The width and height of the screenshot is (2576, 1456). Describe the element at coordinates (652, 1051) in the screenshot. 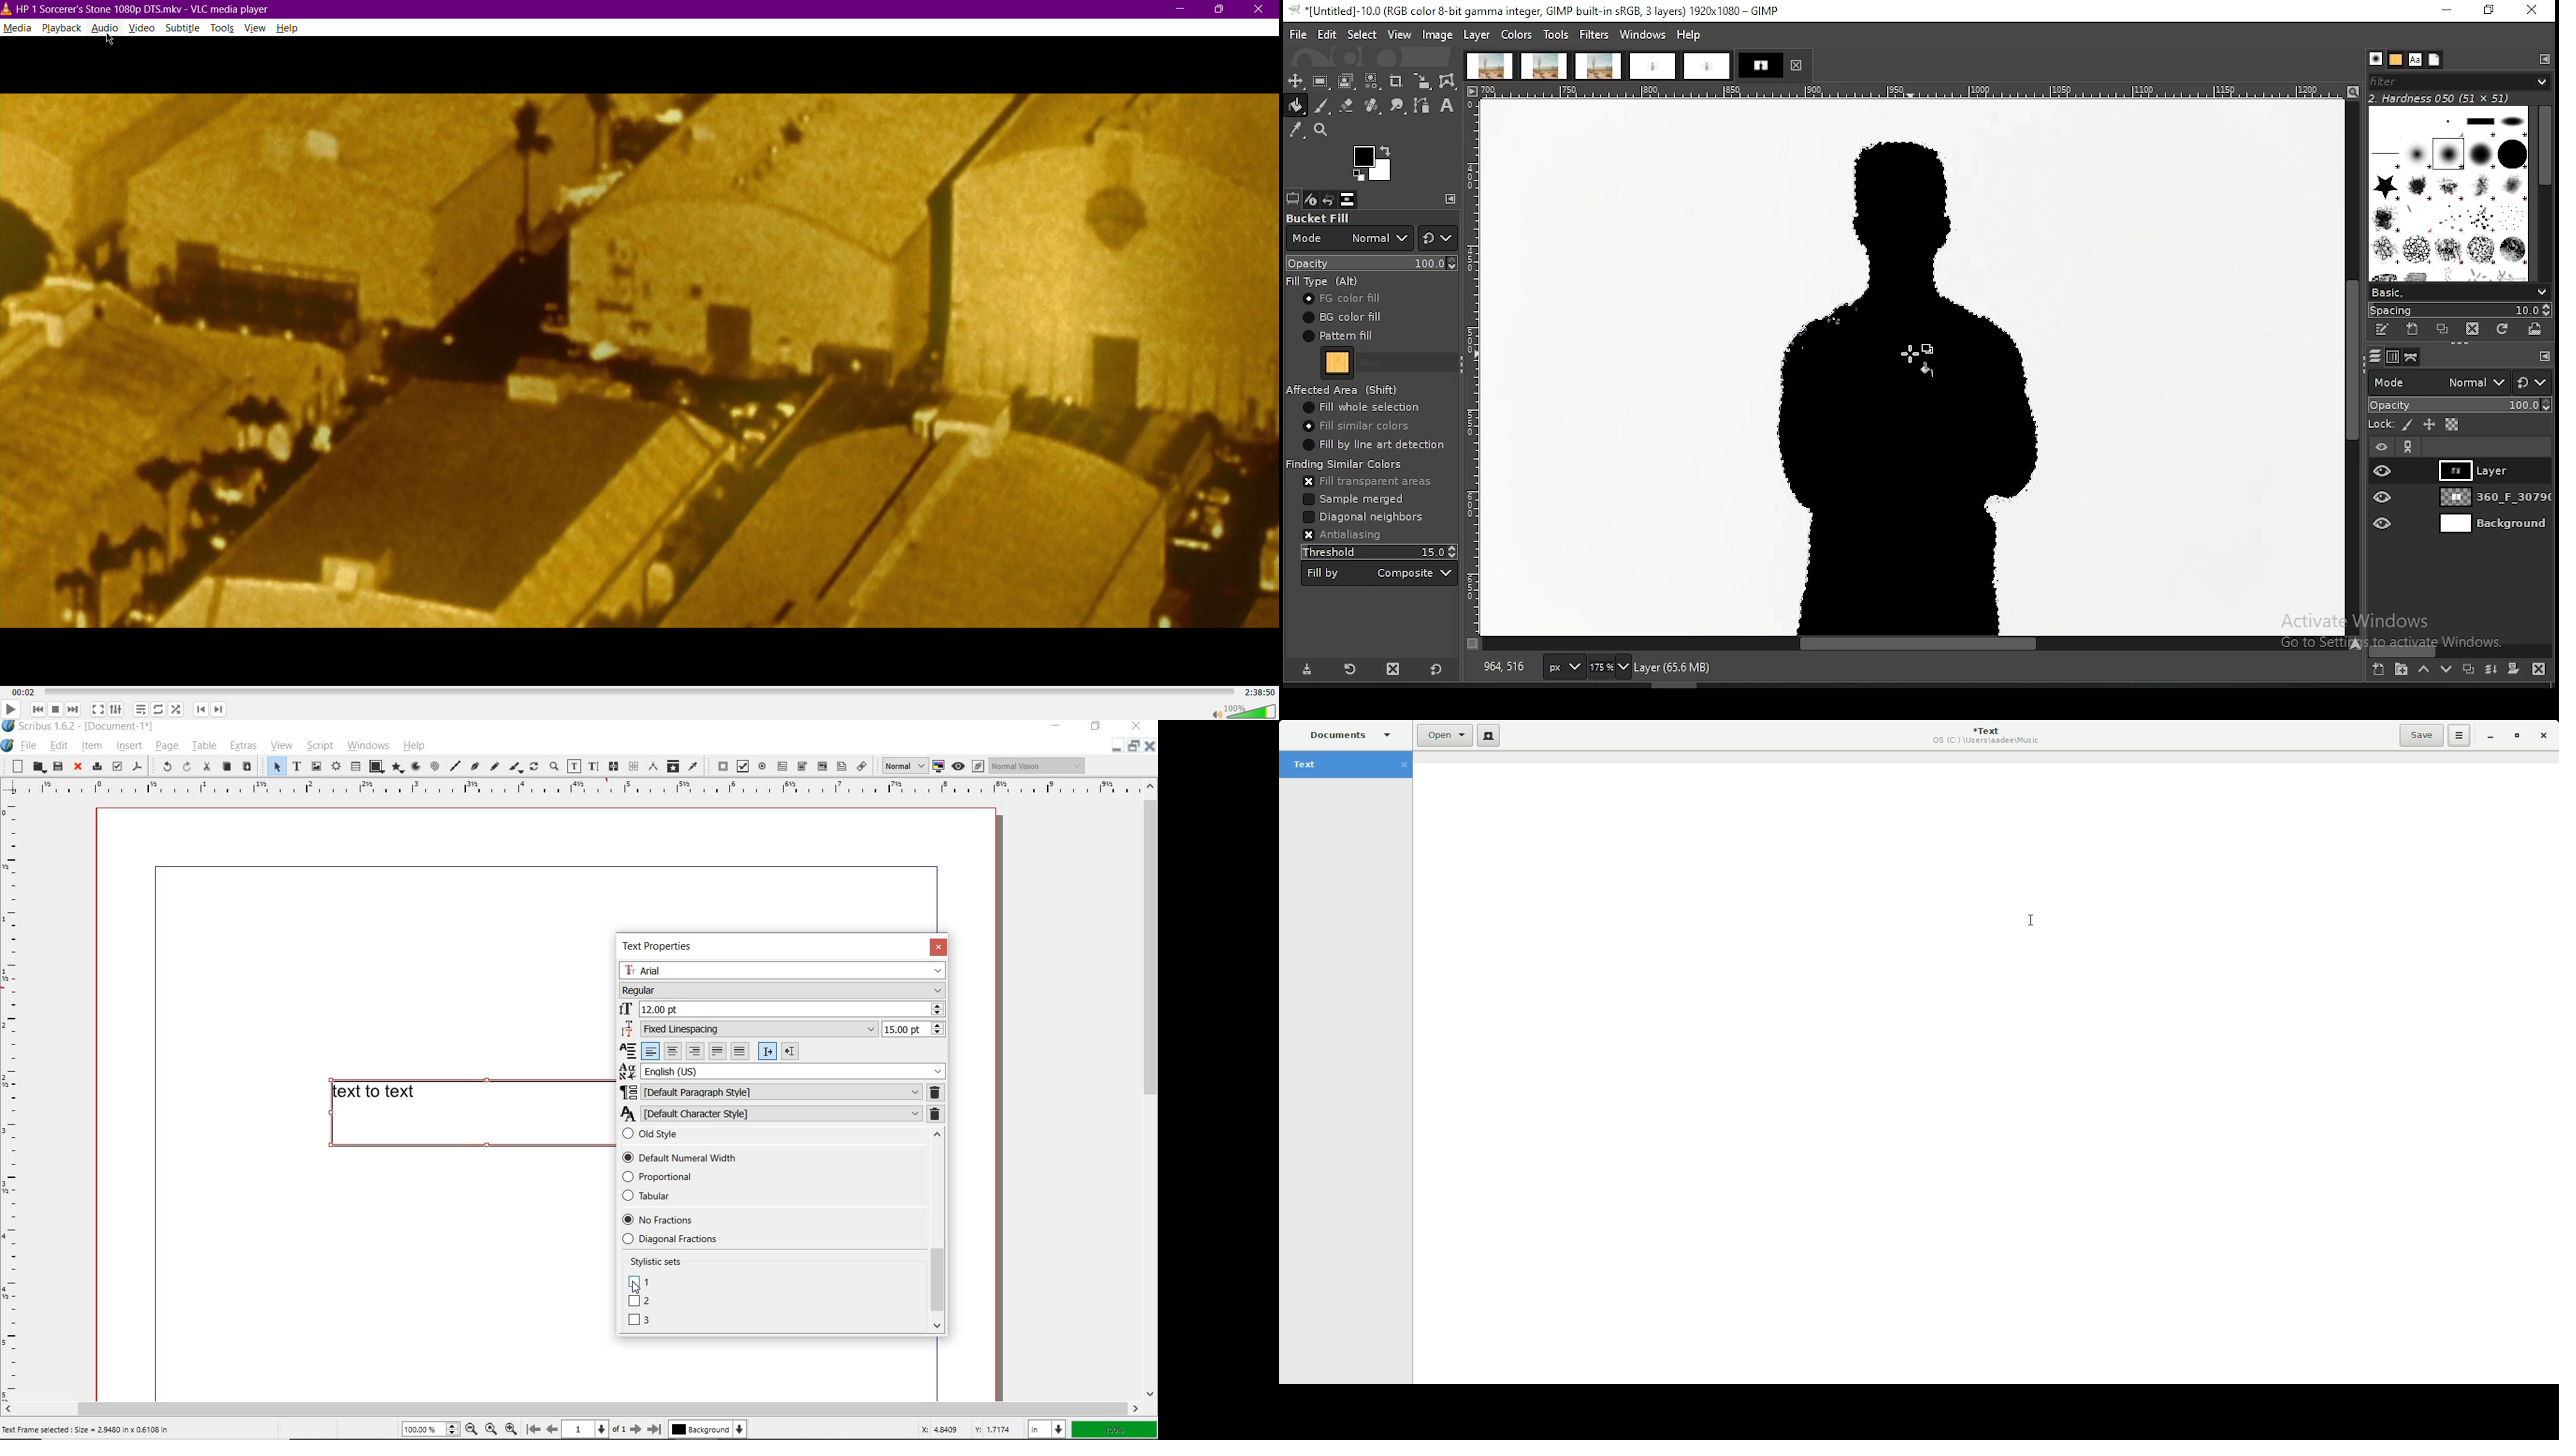

I see `Left align` at that location.